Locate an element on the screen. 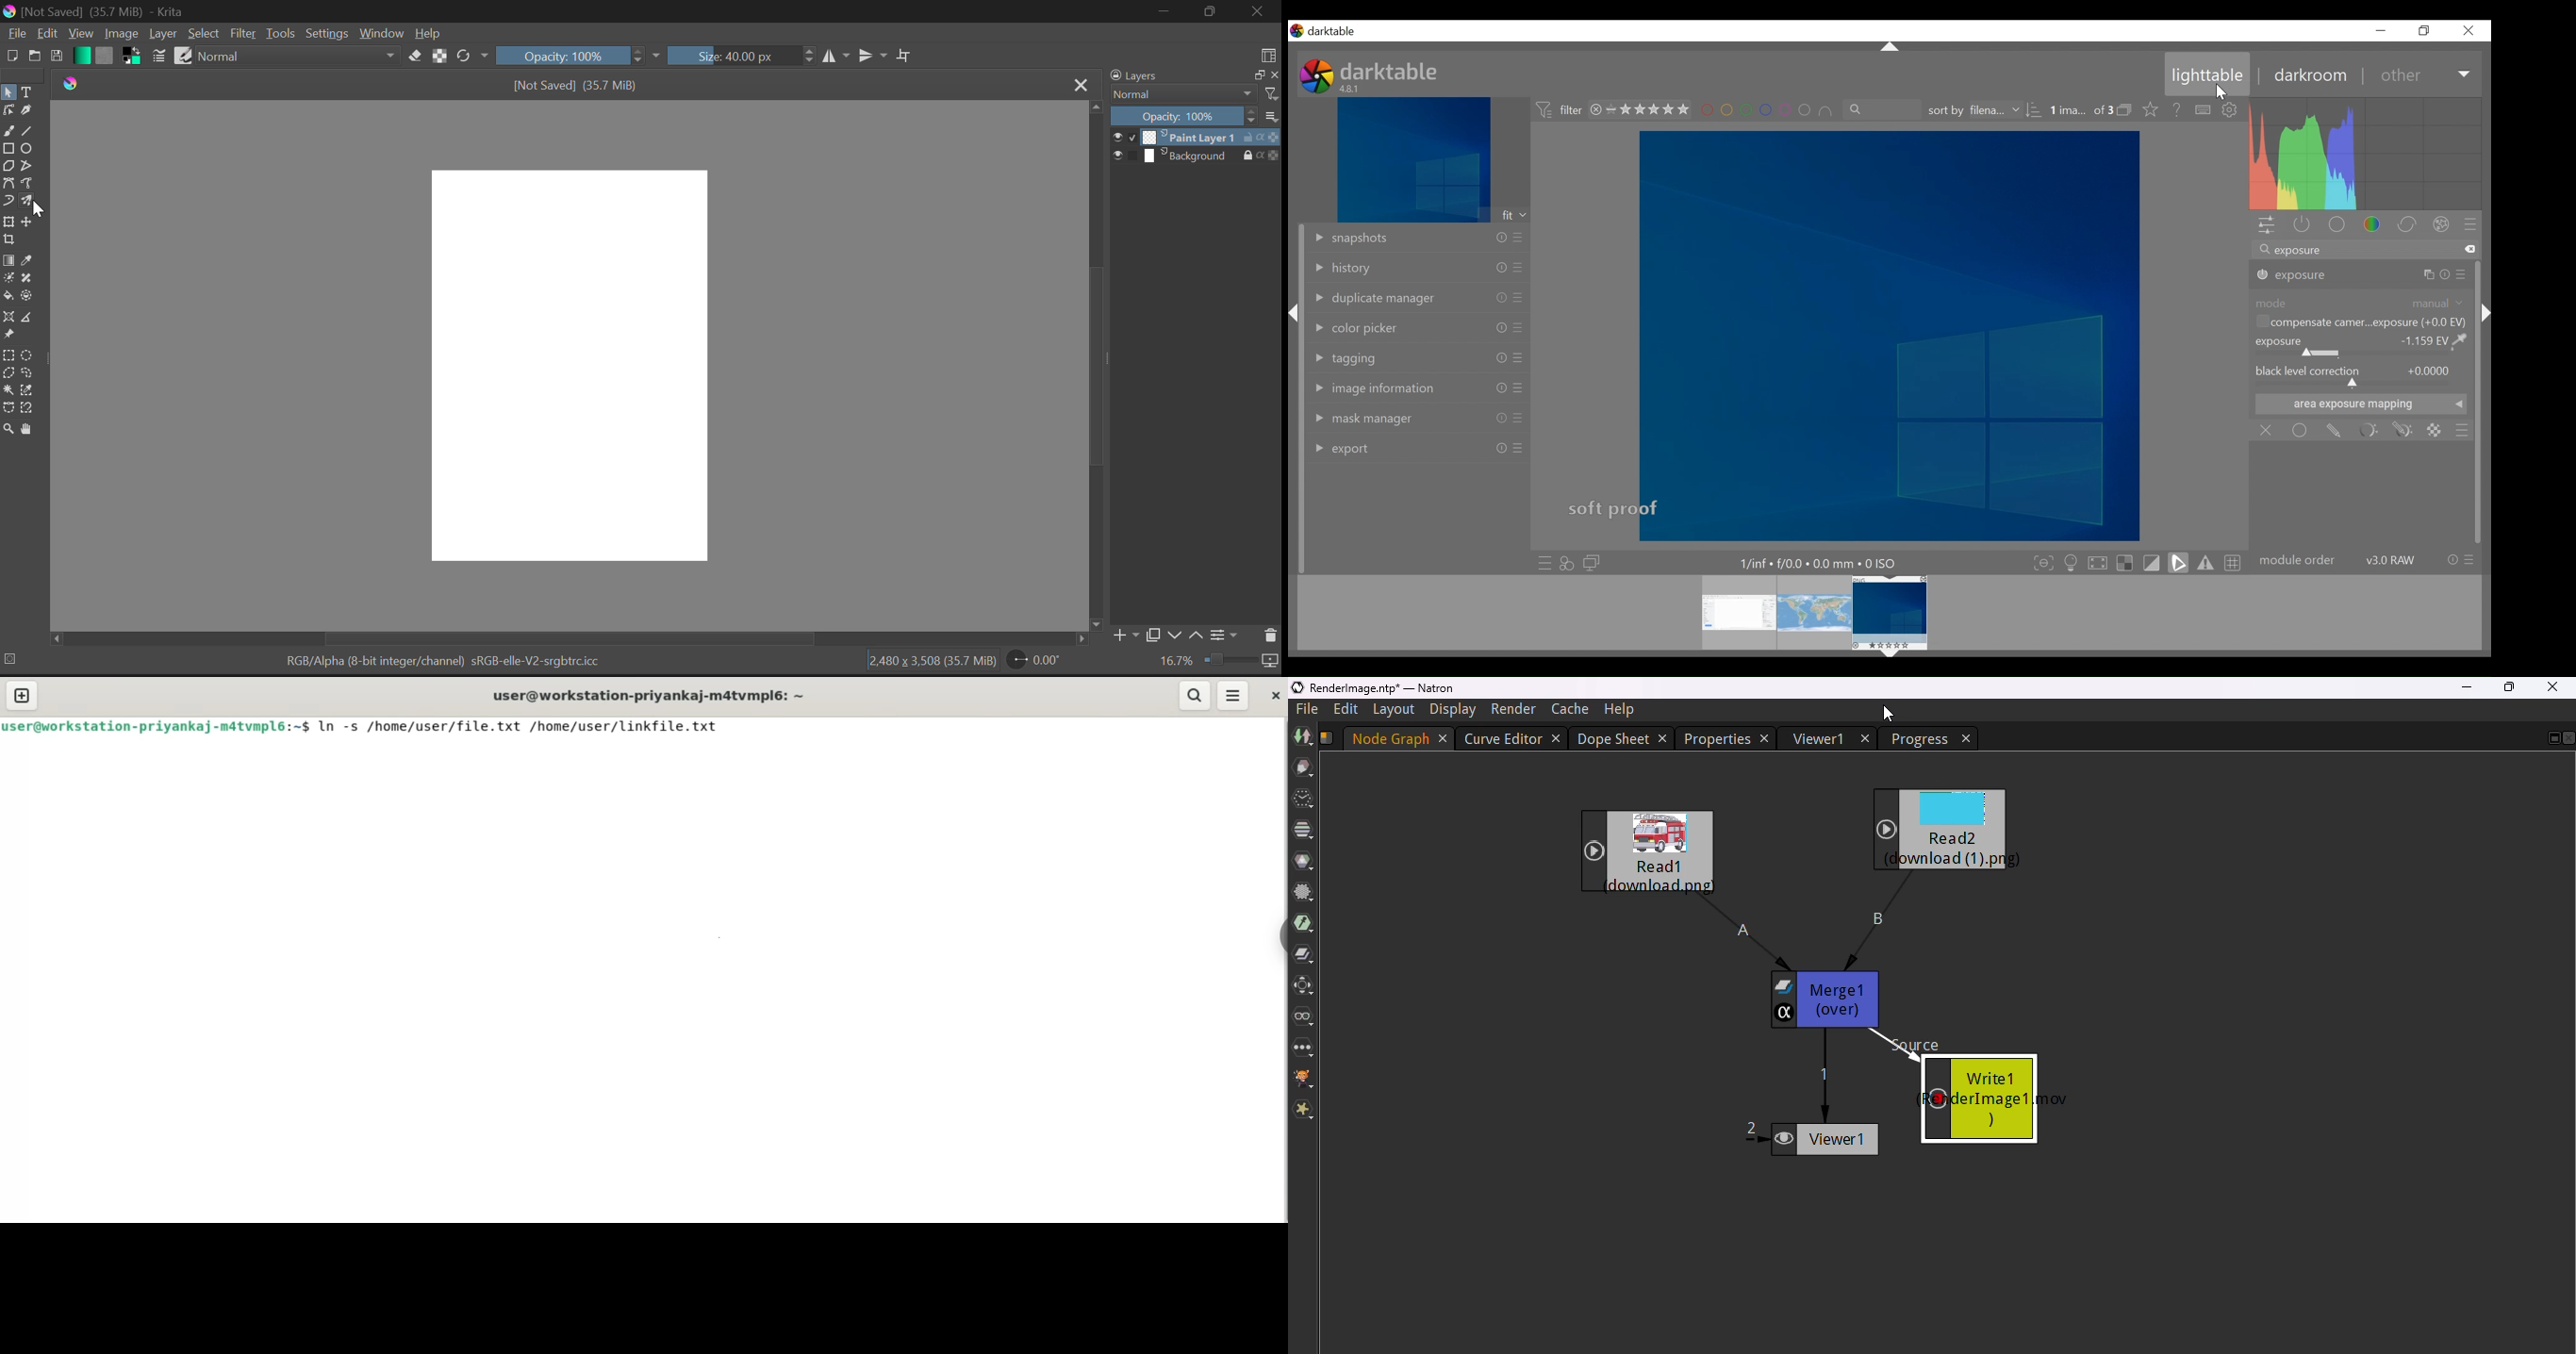 The height and width of the screenshot is (1372, 2576). expand/collapse grouped images is located at coordinates (2124, 110).